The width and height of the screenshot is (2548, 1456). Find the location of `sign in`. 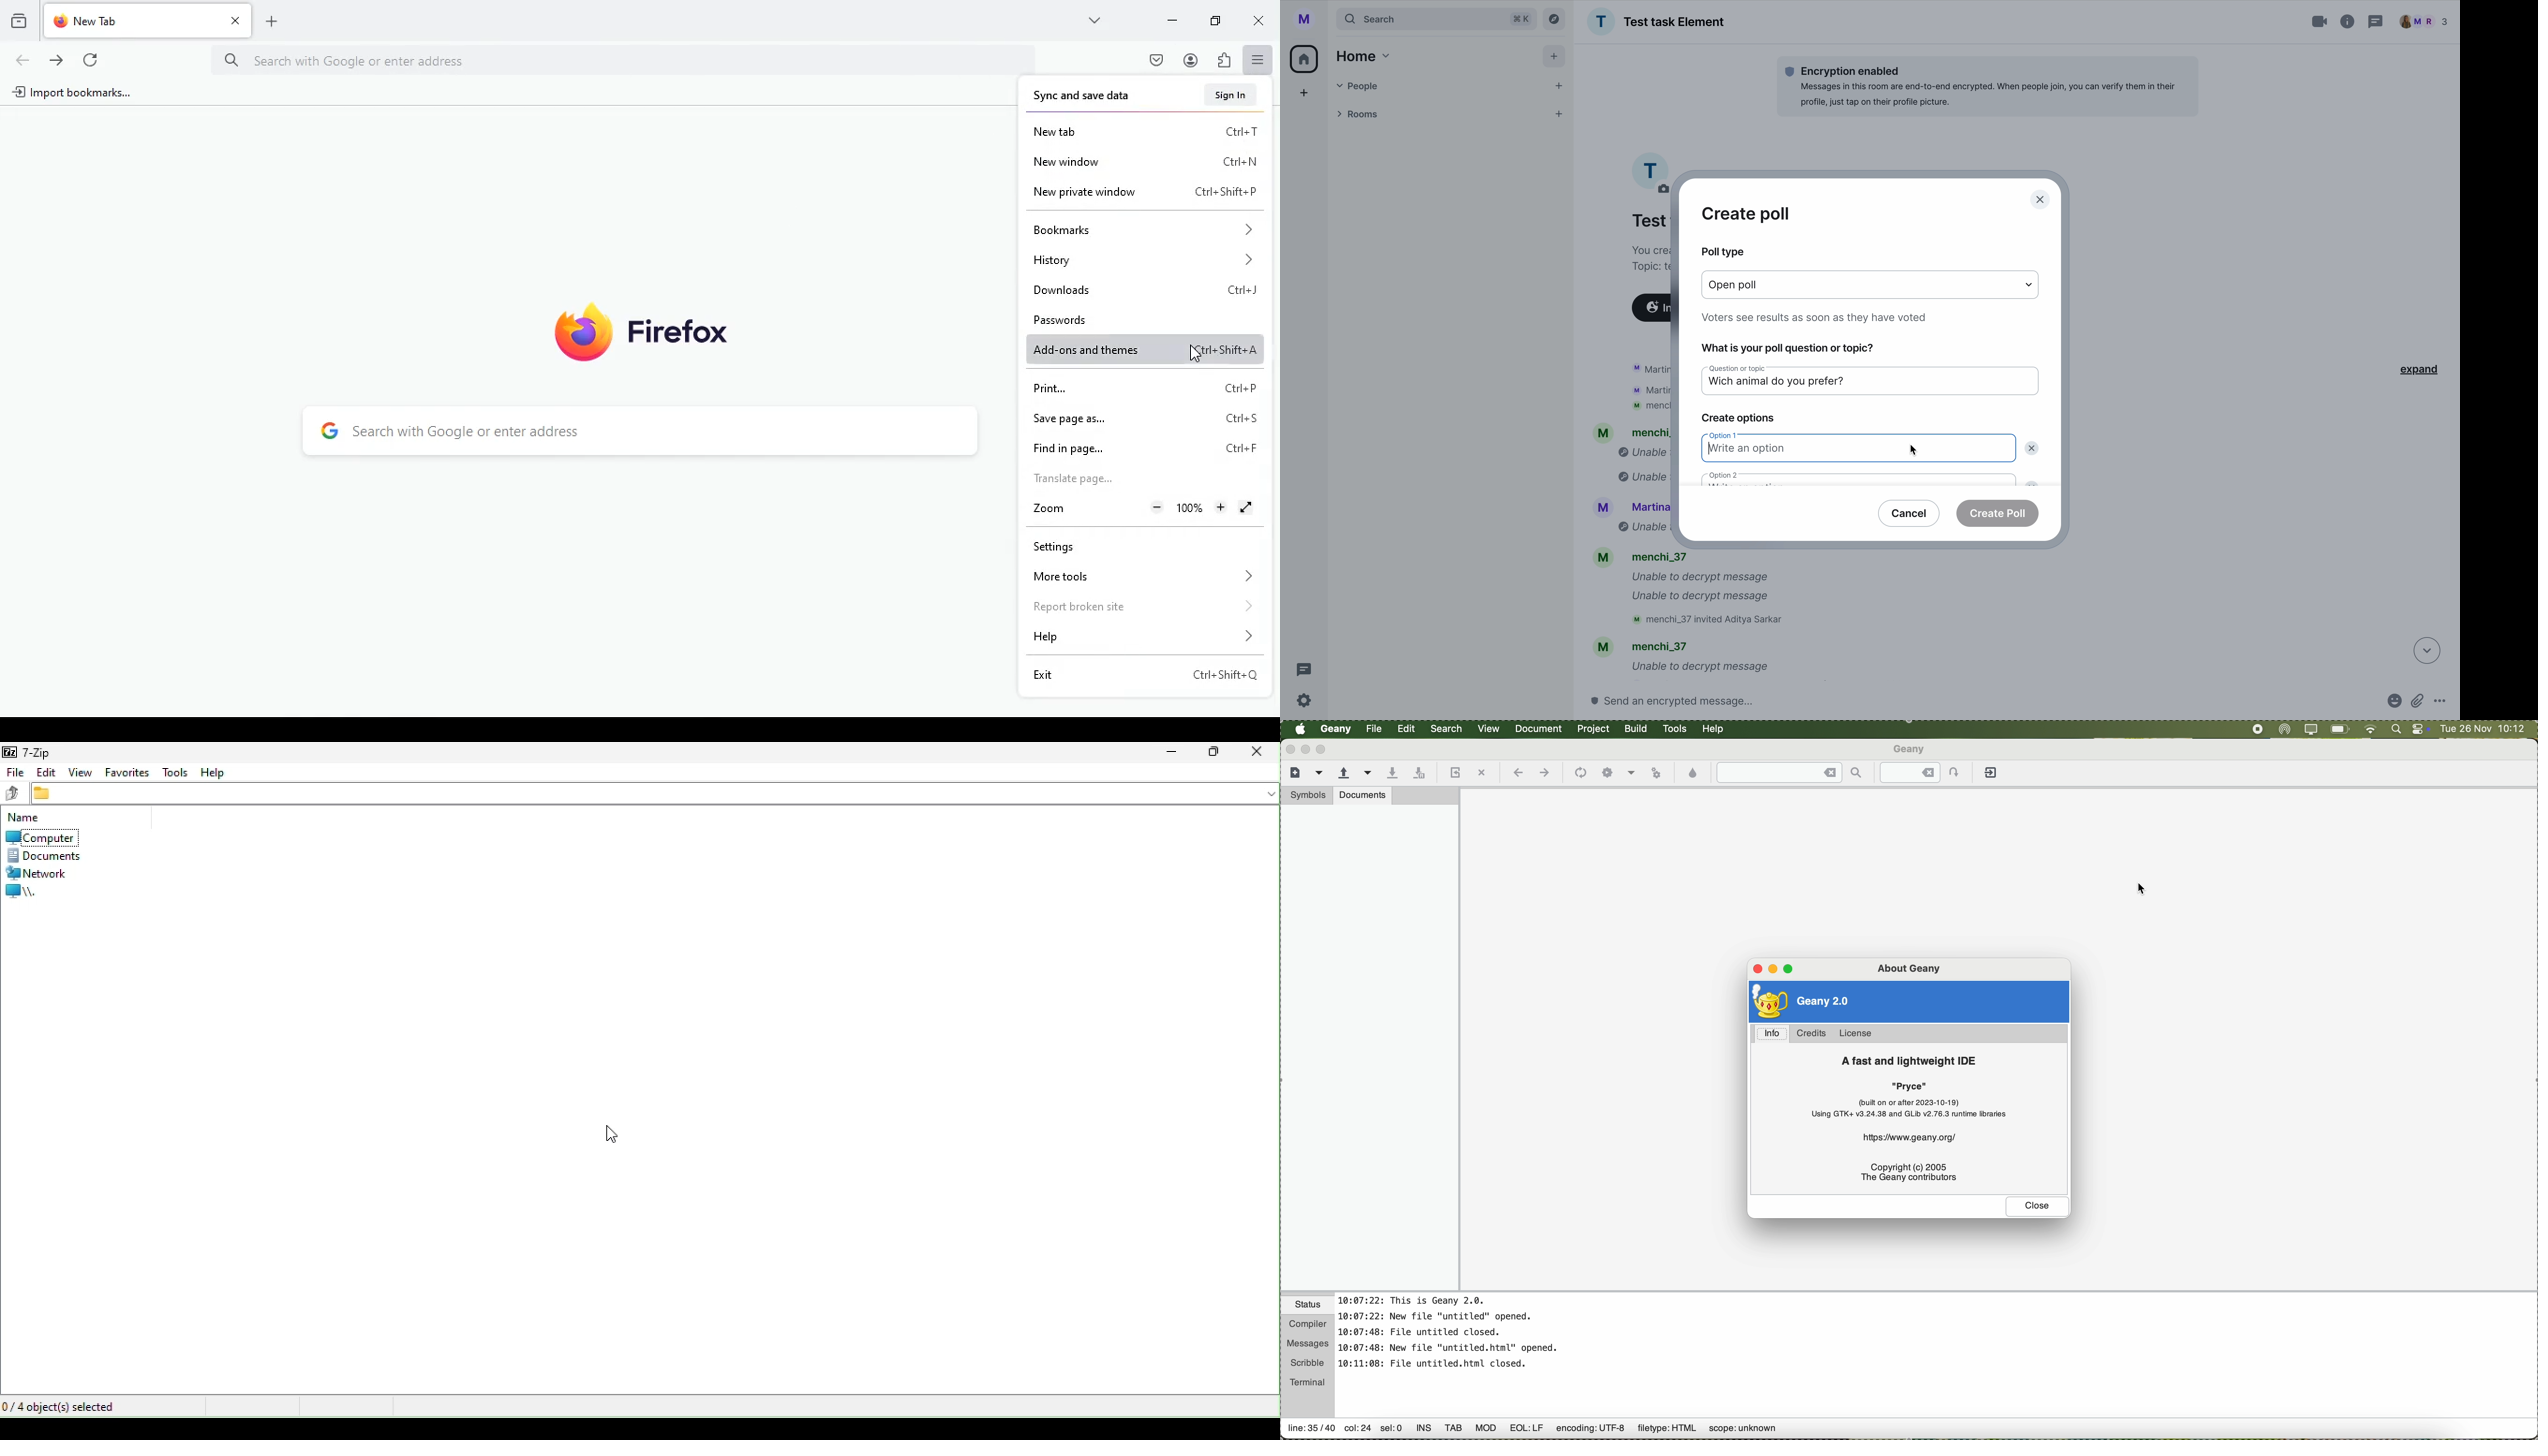

sign in is located at coordinates (1233, 93).